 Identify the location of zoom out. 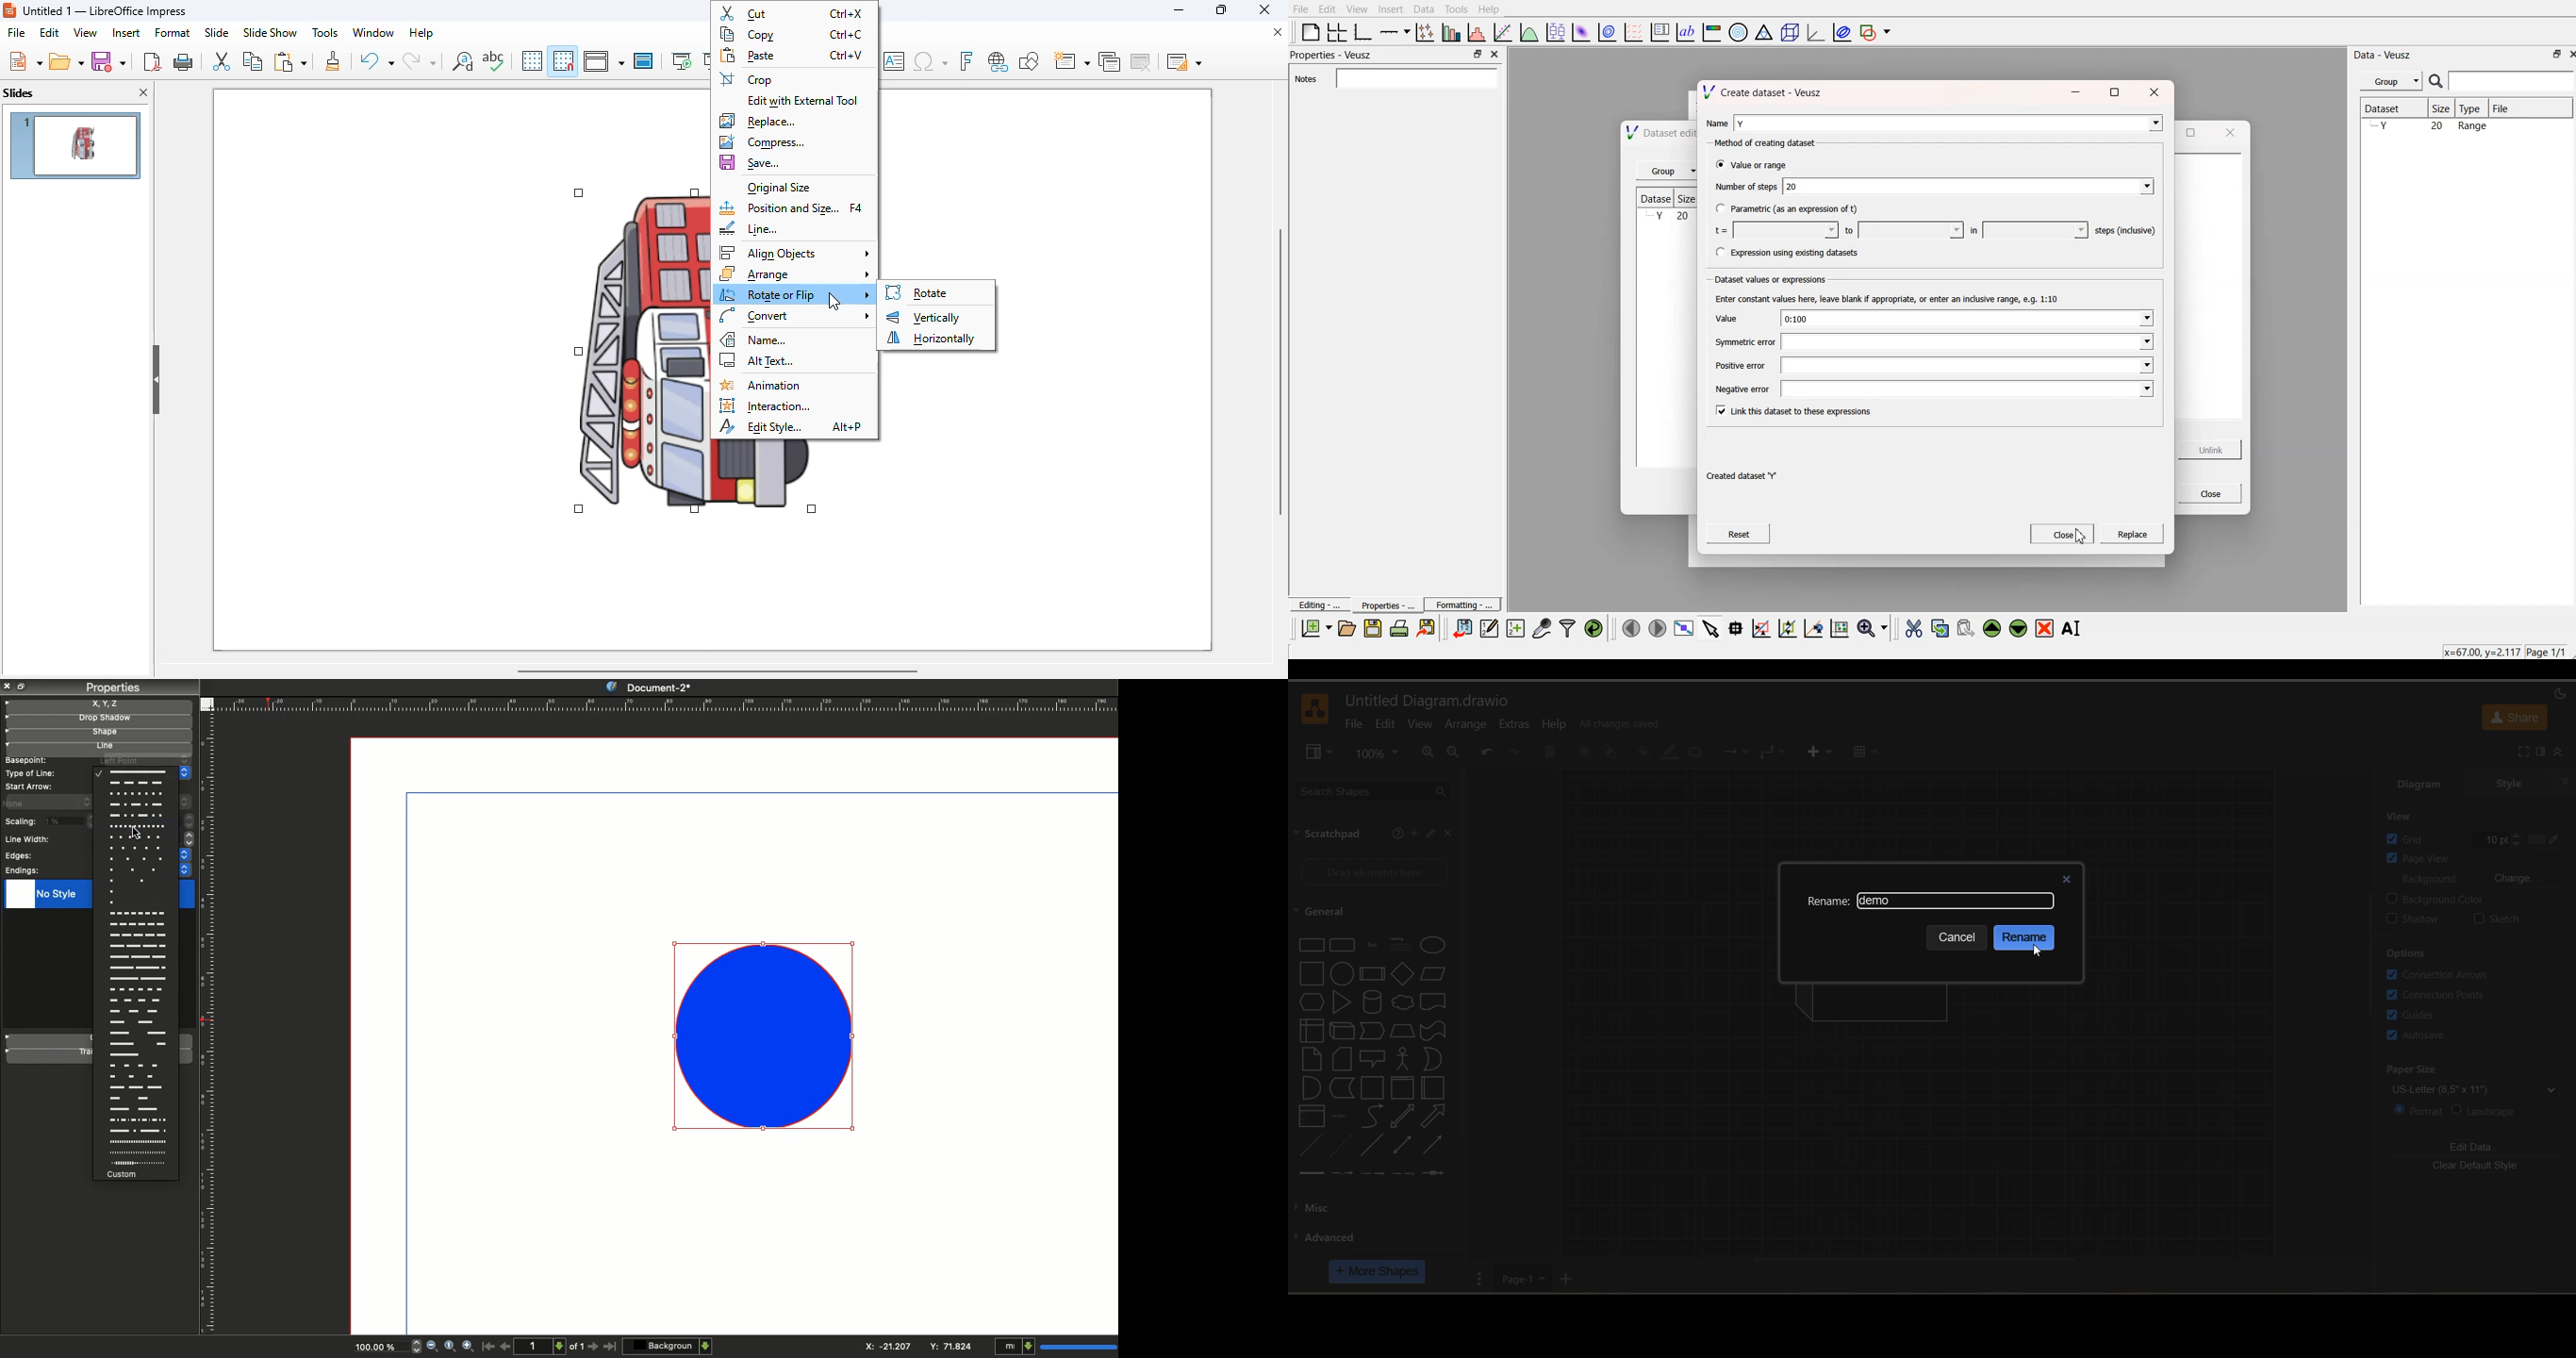
(1455, 754).